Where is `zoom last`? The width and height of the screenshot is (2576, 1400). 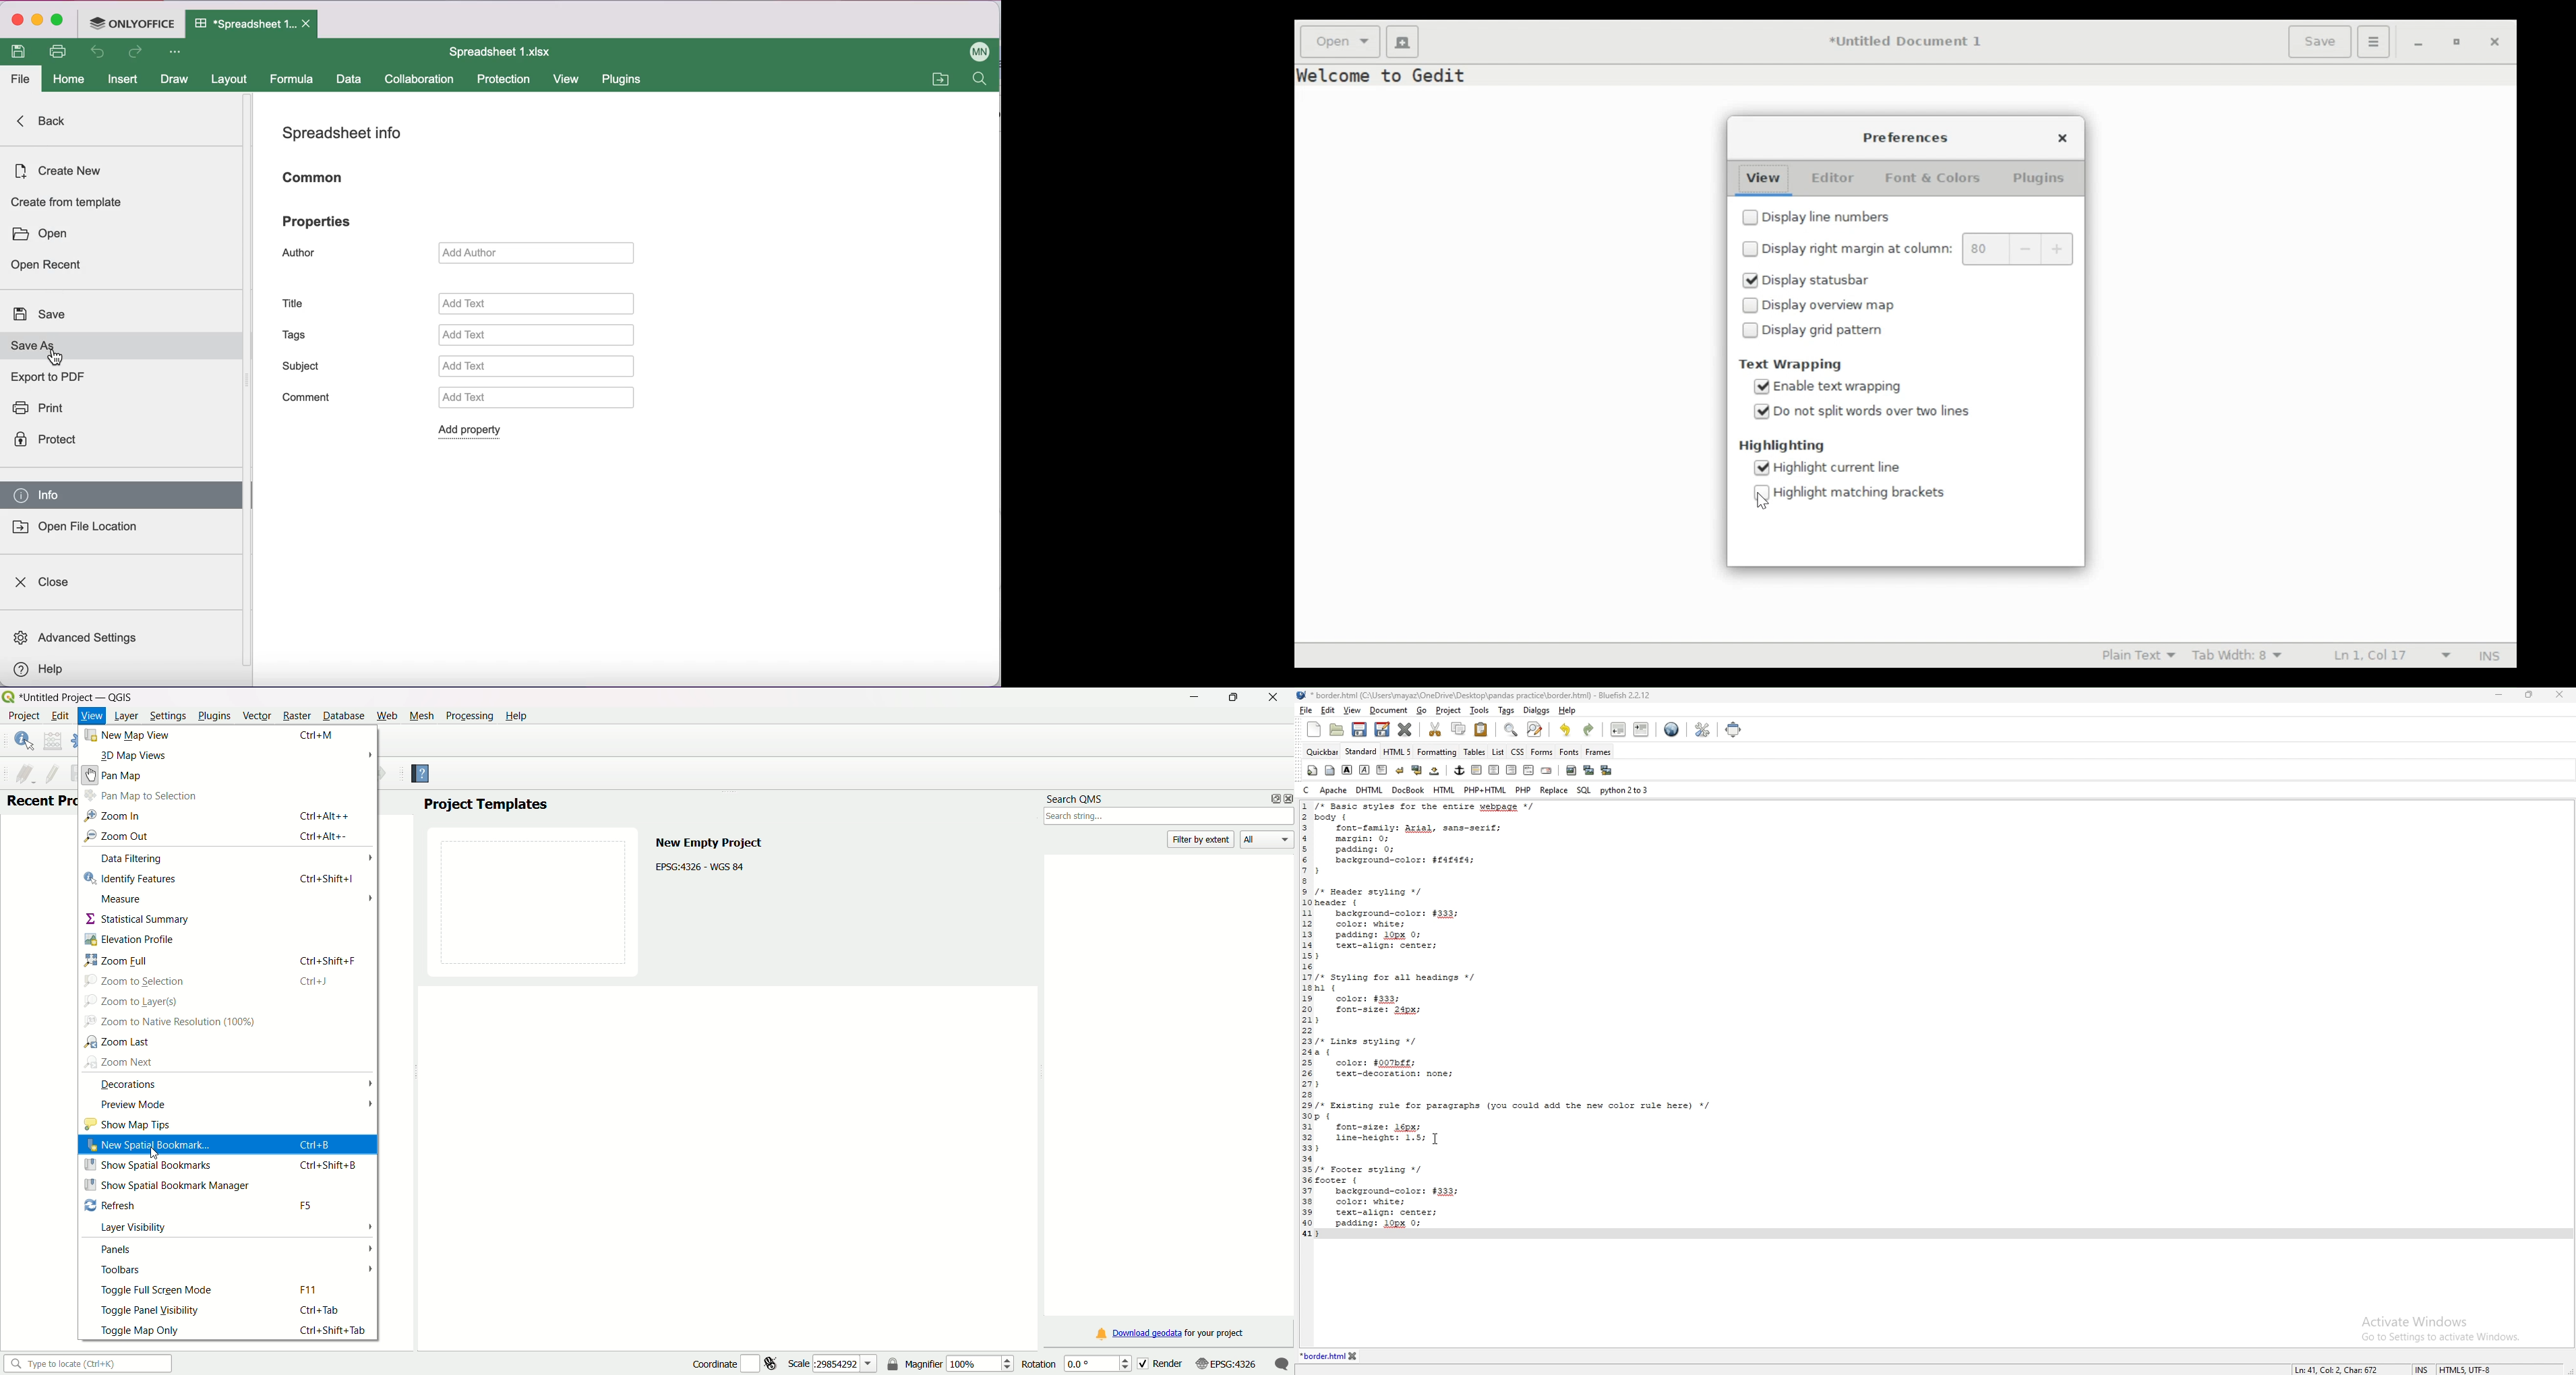
zoom last is located at coordinates (126, 1041).